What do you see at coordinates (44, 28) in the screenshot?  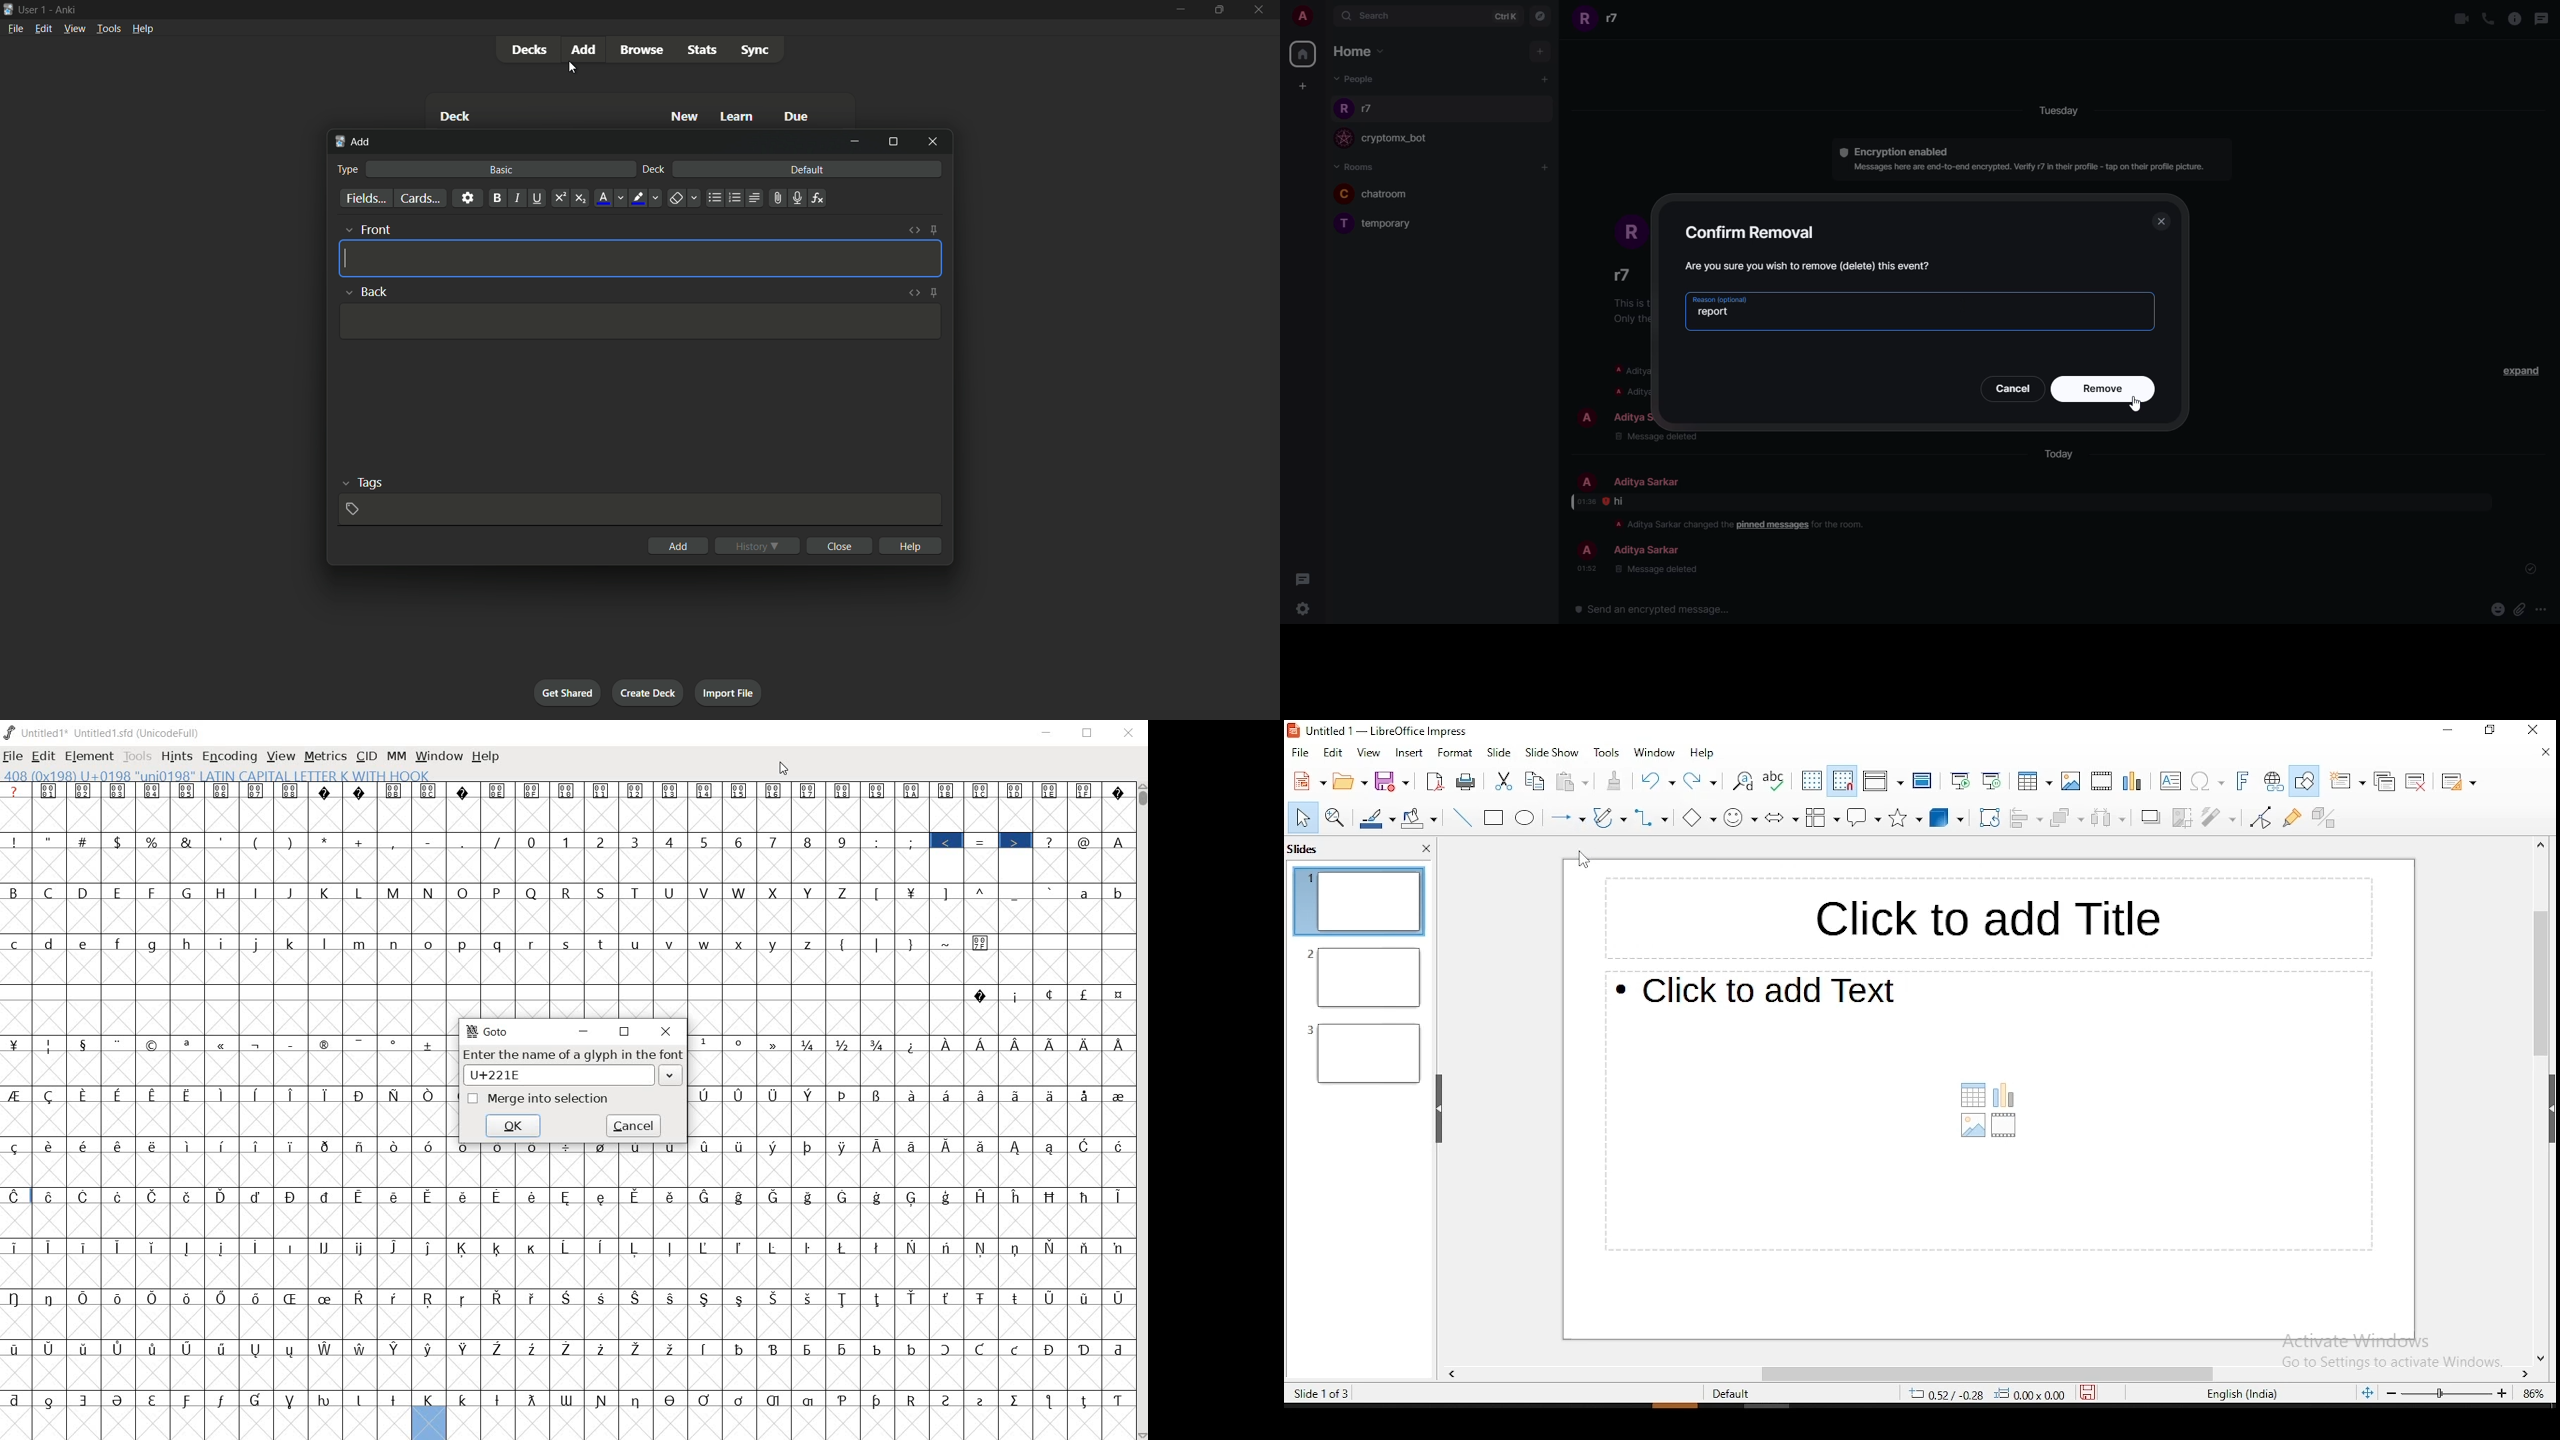 I see `edit menu` at bounding box center [44, 28].